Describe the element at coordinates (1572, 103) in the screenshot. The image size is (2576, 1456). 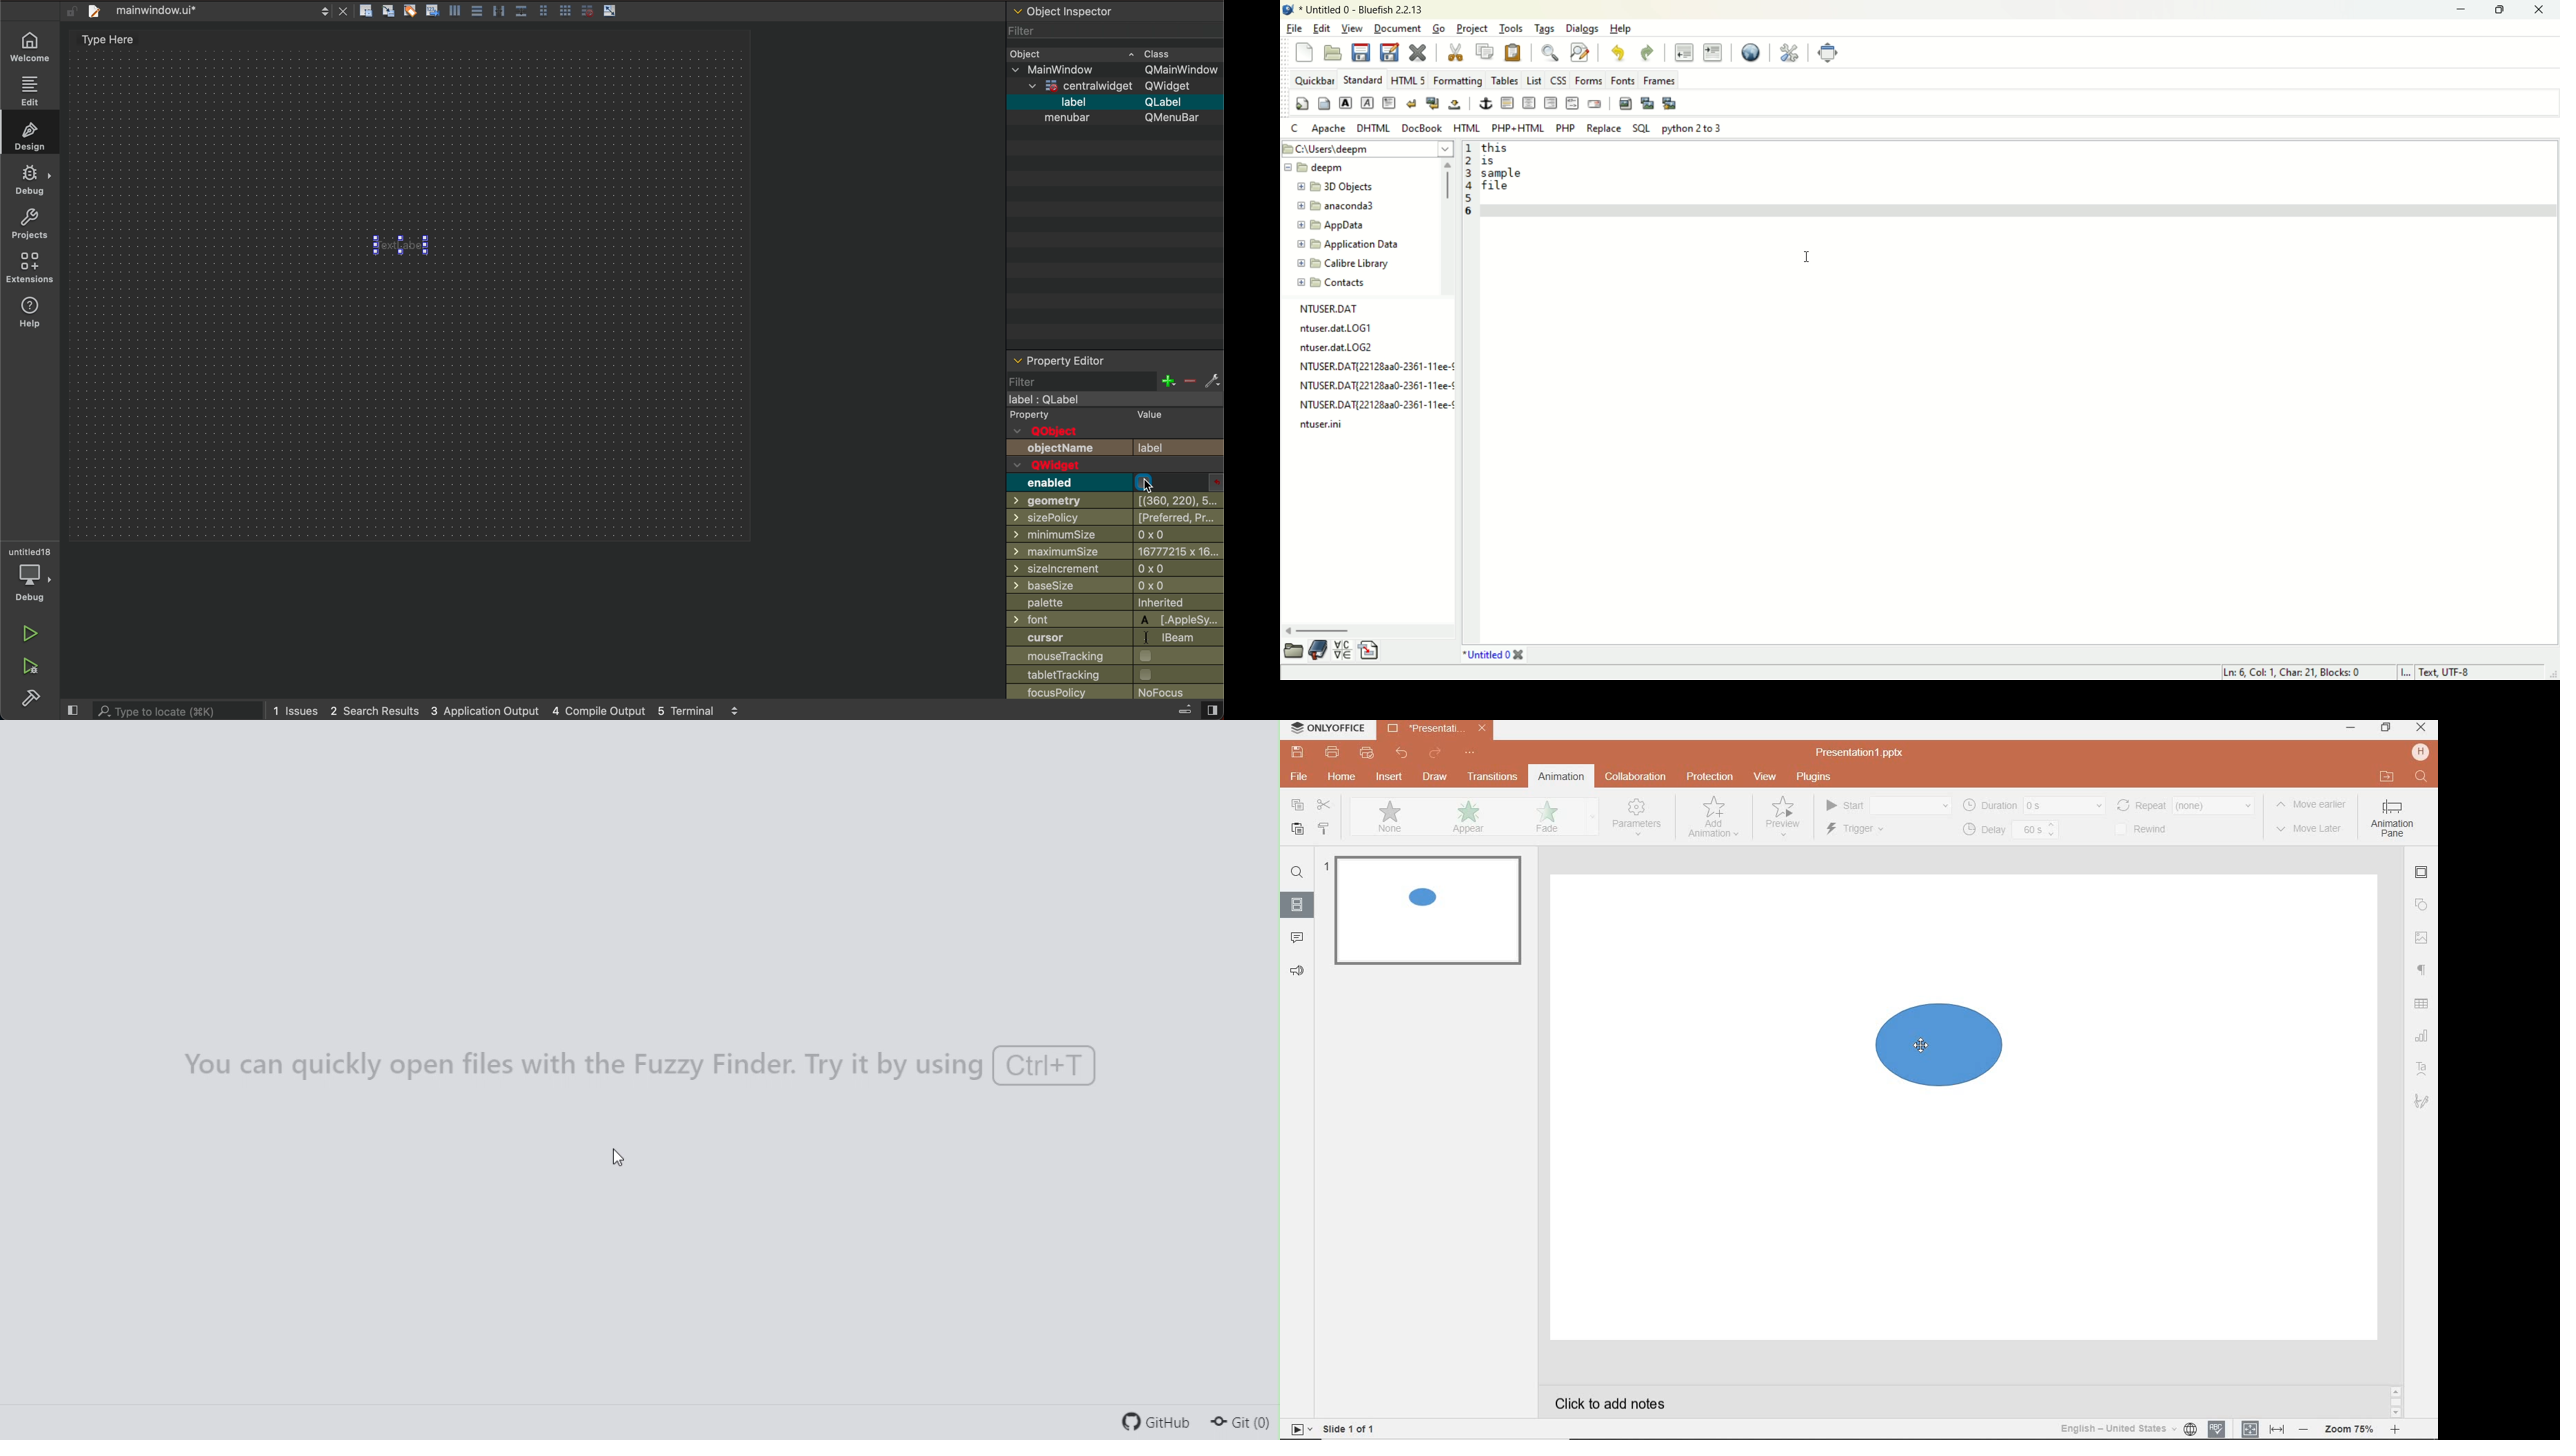
I see `HTML comment` at that location.